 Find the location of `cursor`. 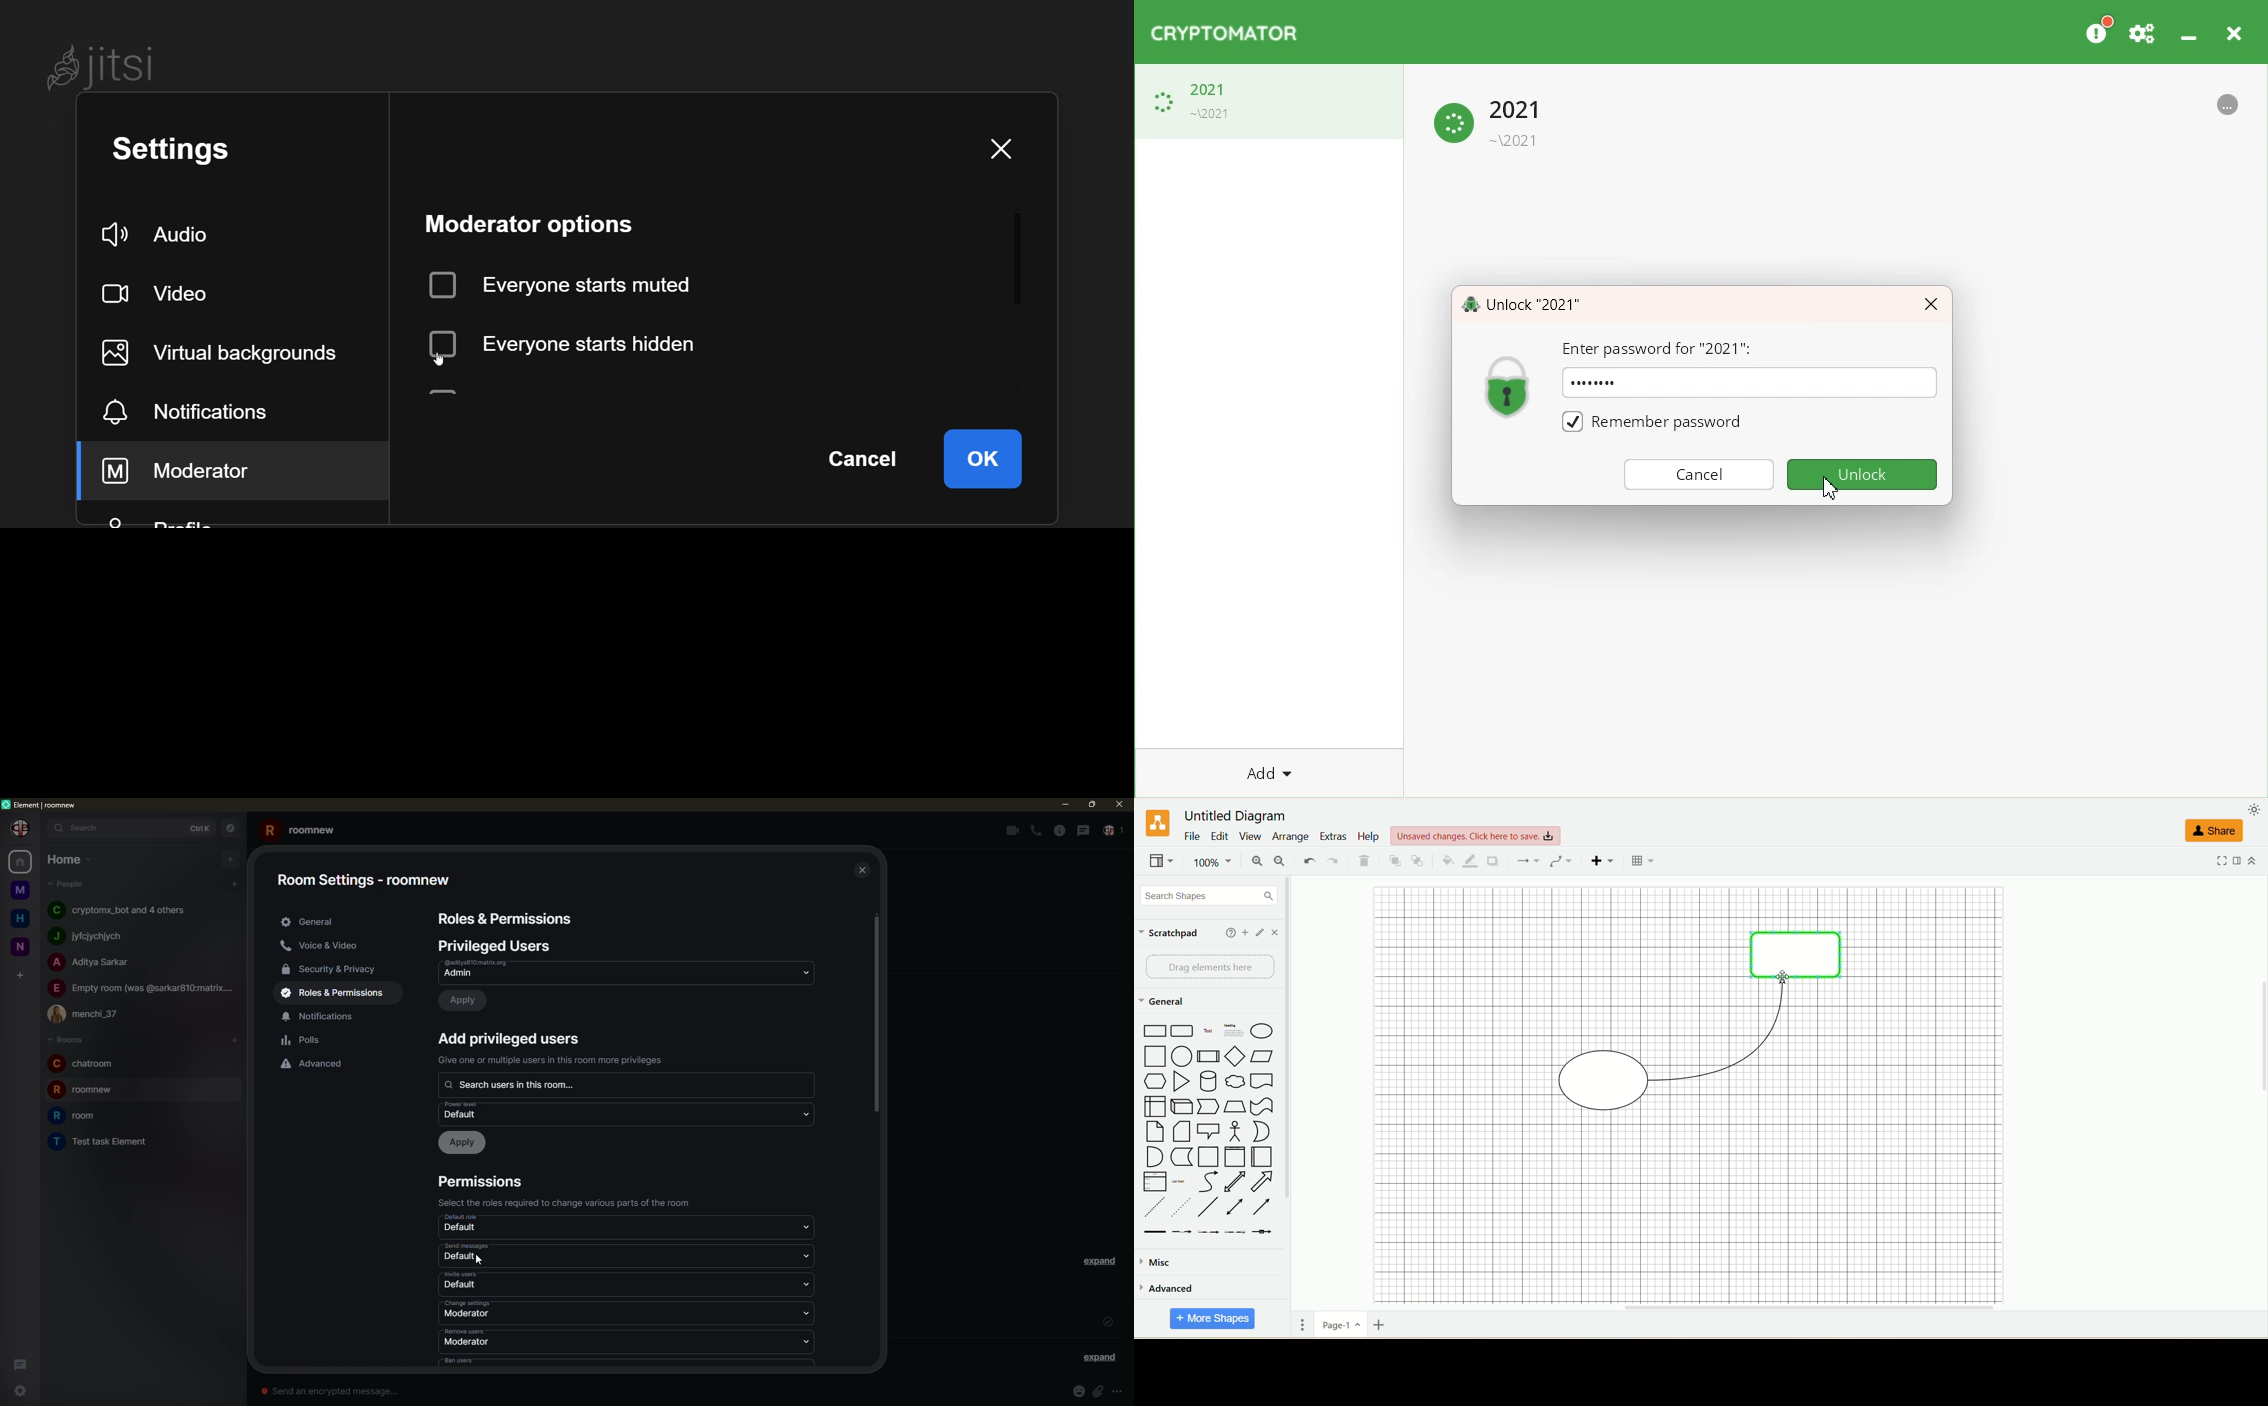

cursor is located at coordinates (439, 362).